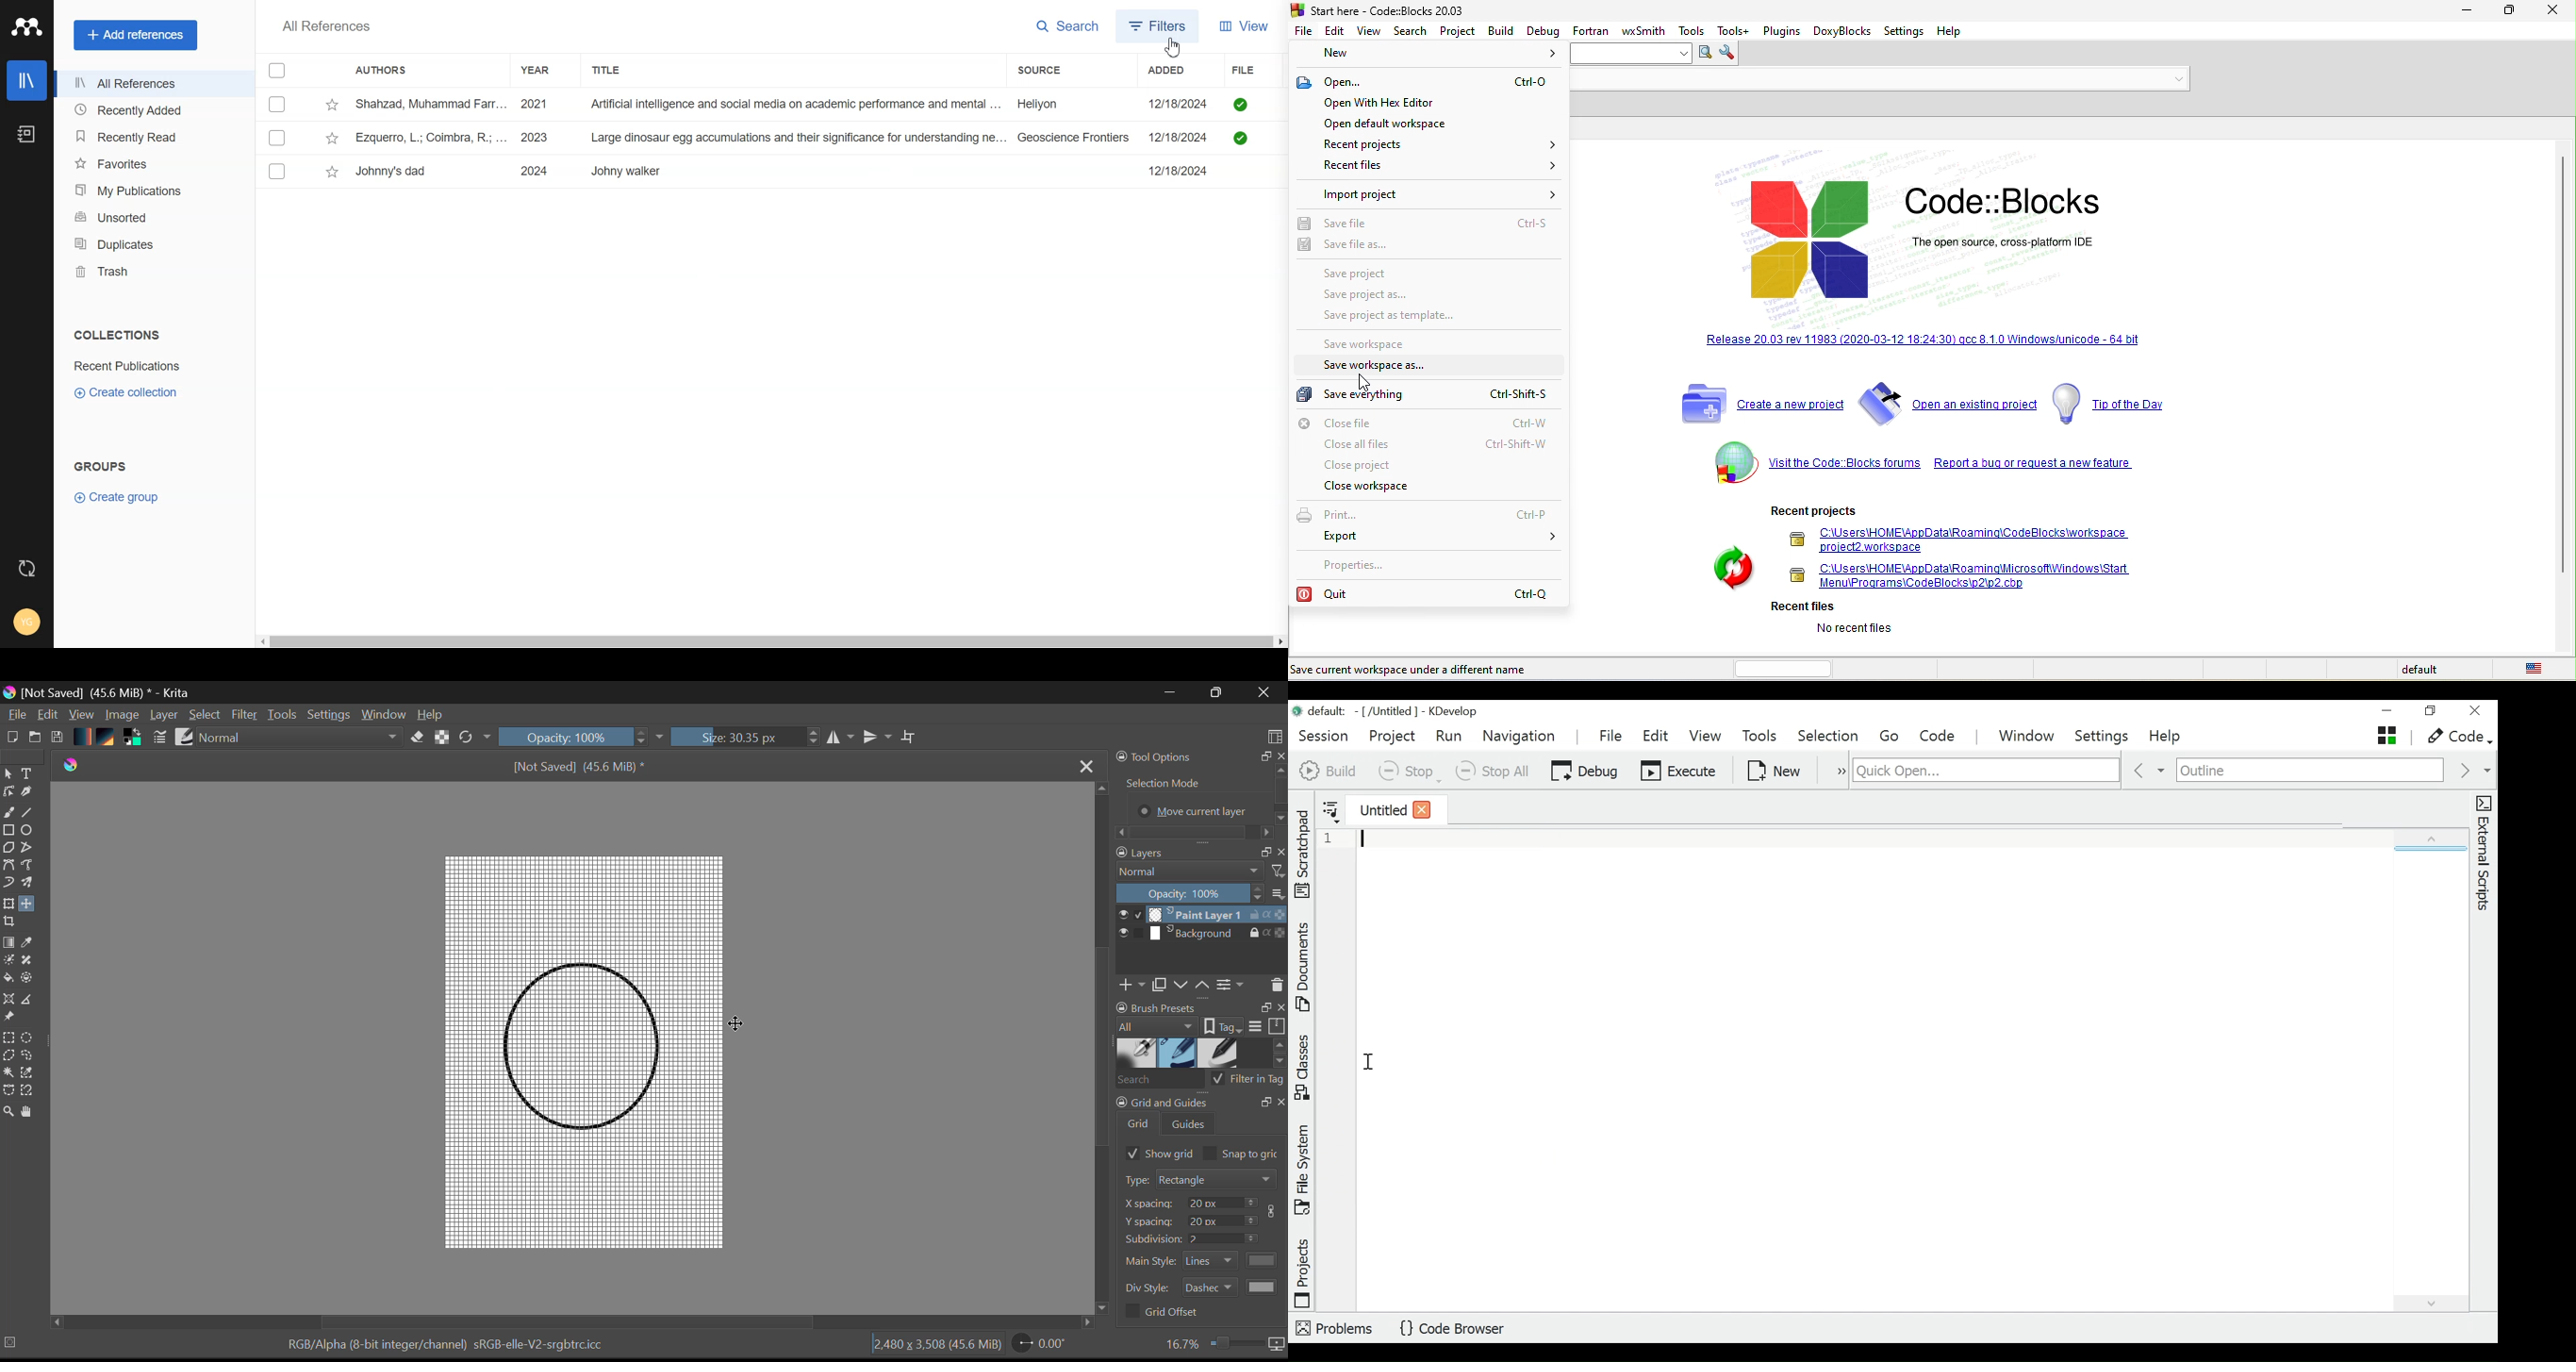  What do you see at coordinates (1431, 225) in the screenshot?
I see `save files` at bounding box center [1431, 225].